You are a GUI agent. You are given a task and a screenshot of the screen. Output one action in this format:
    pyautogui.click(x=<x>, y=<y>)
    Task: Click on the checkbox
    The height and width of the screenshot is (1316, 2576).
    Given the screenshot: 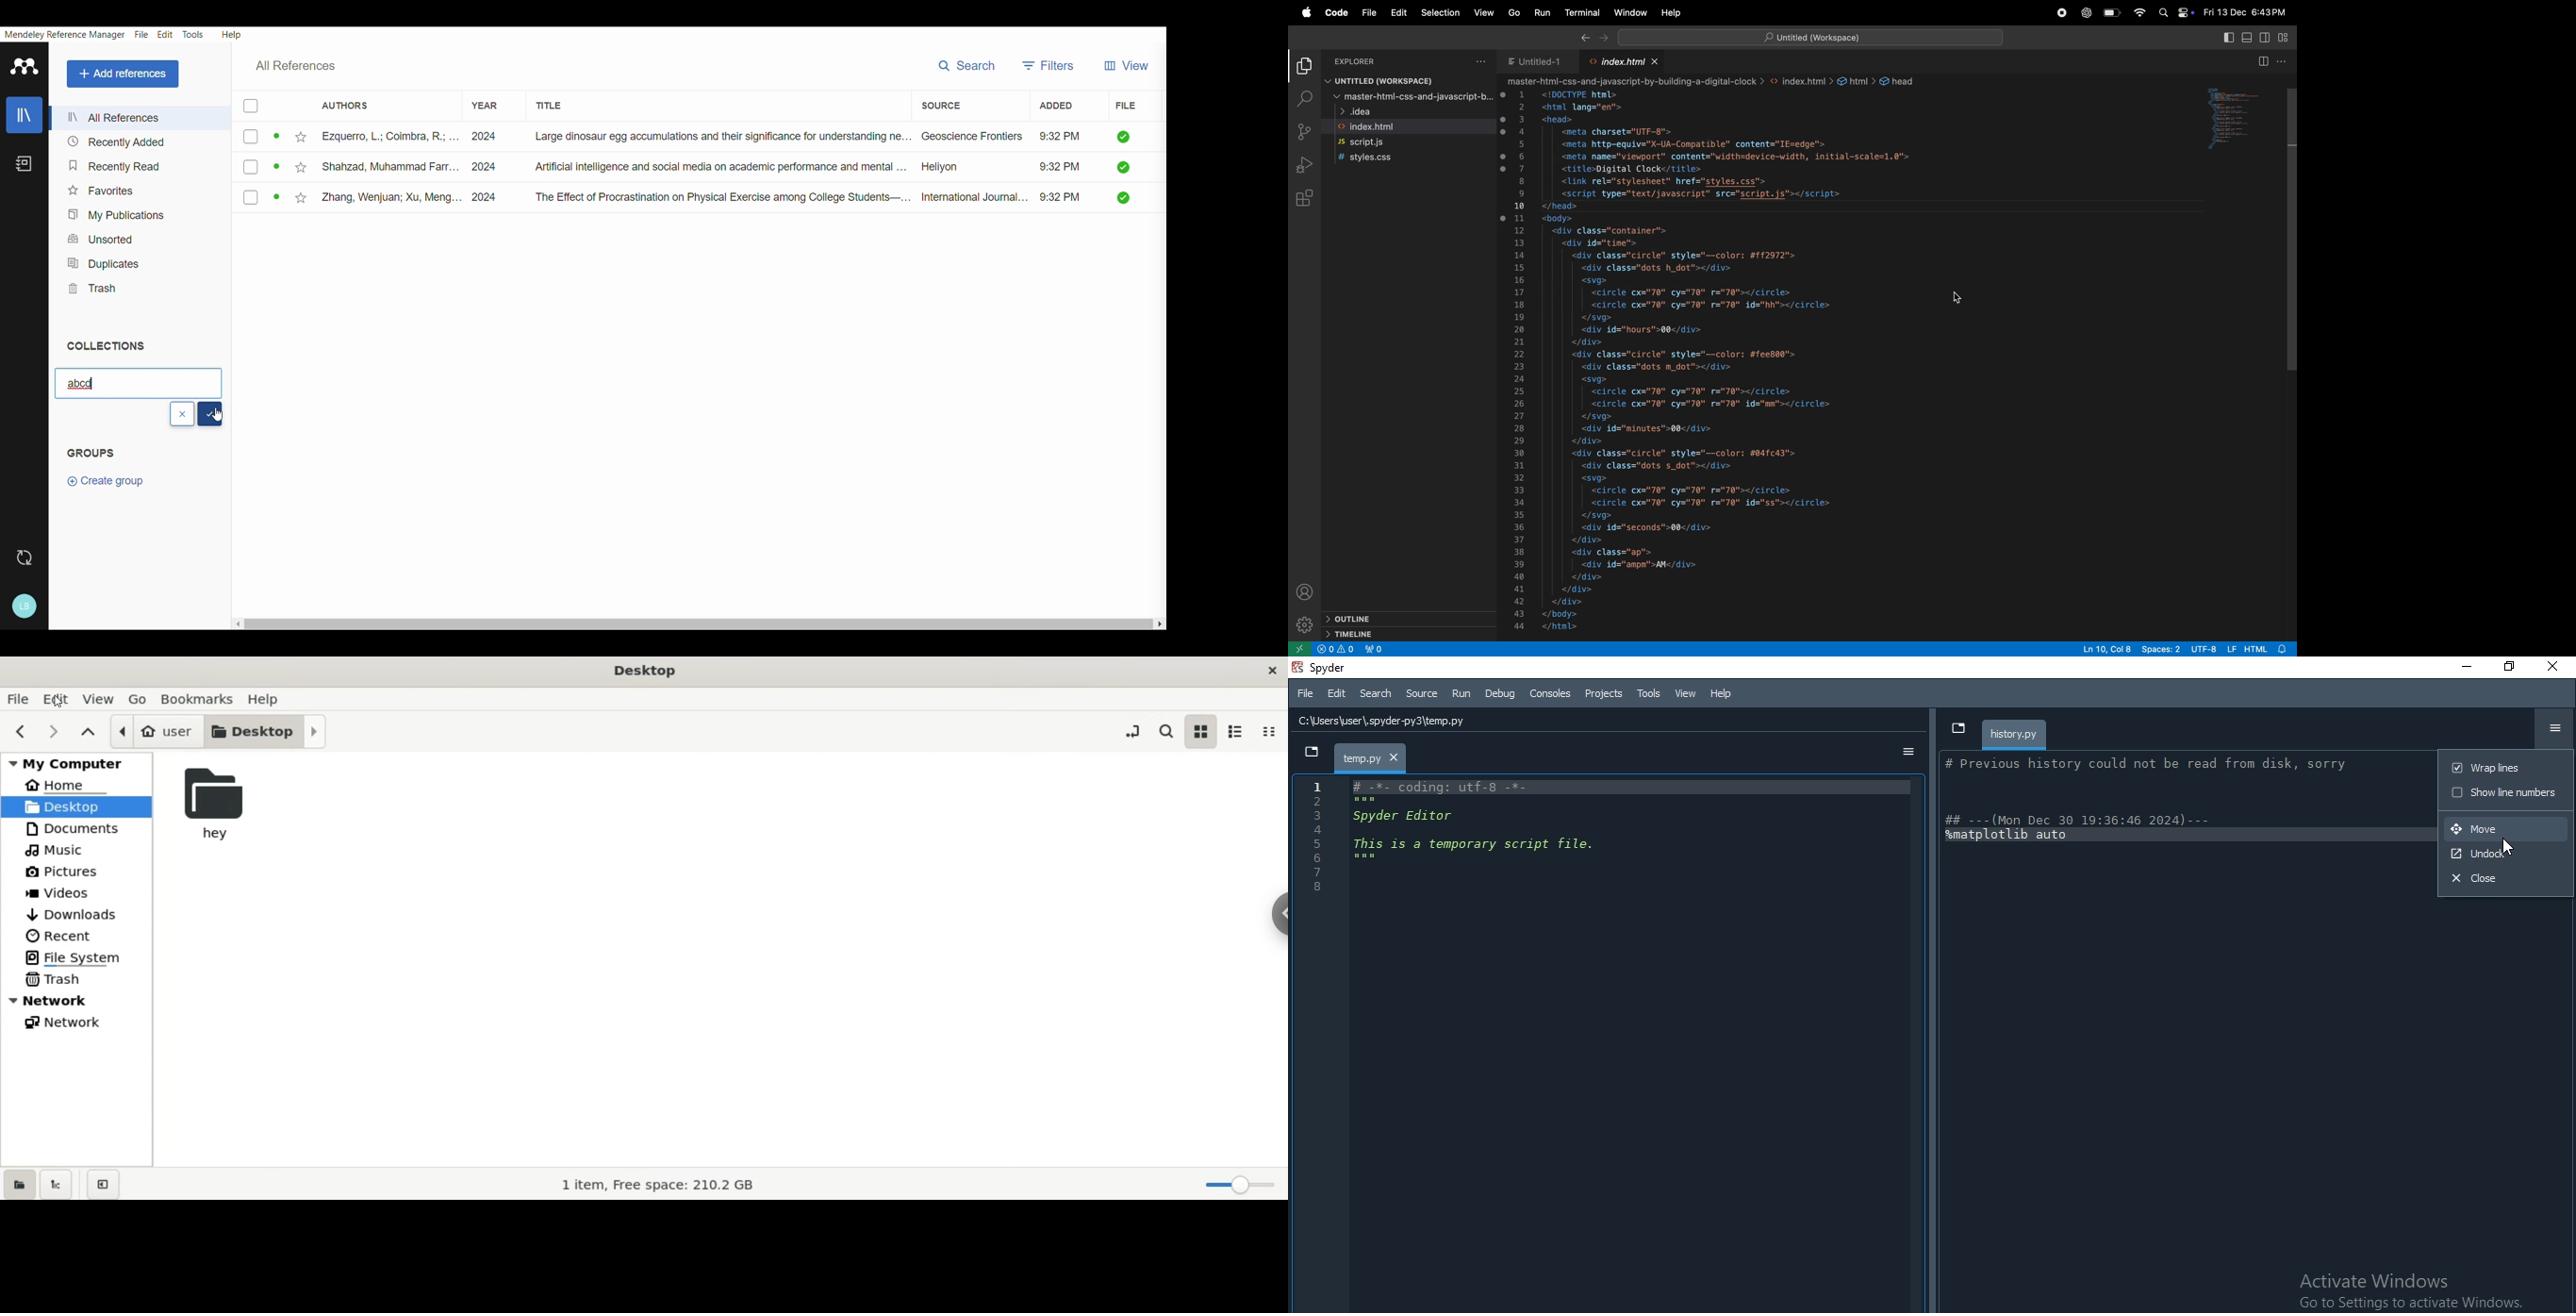 What is the action you would take?
    pyautogui.click(x=251, y=106)
    